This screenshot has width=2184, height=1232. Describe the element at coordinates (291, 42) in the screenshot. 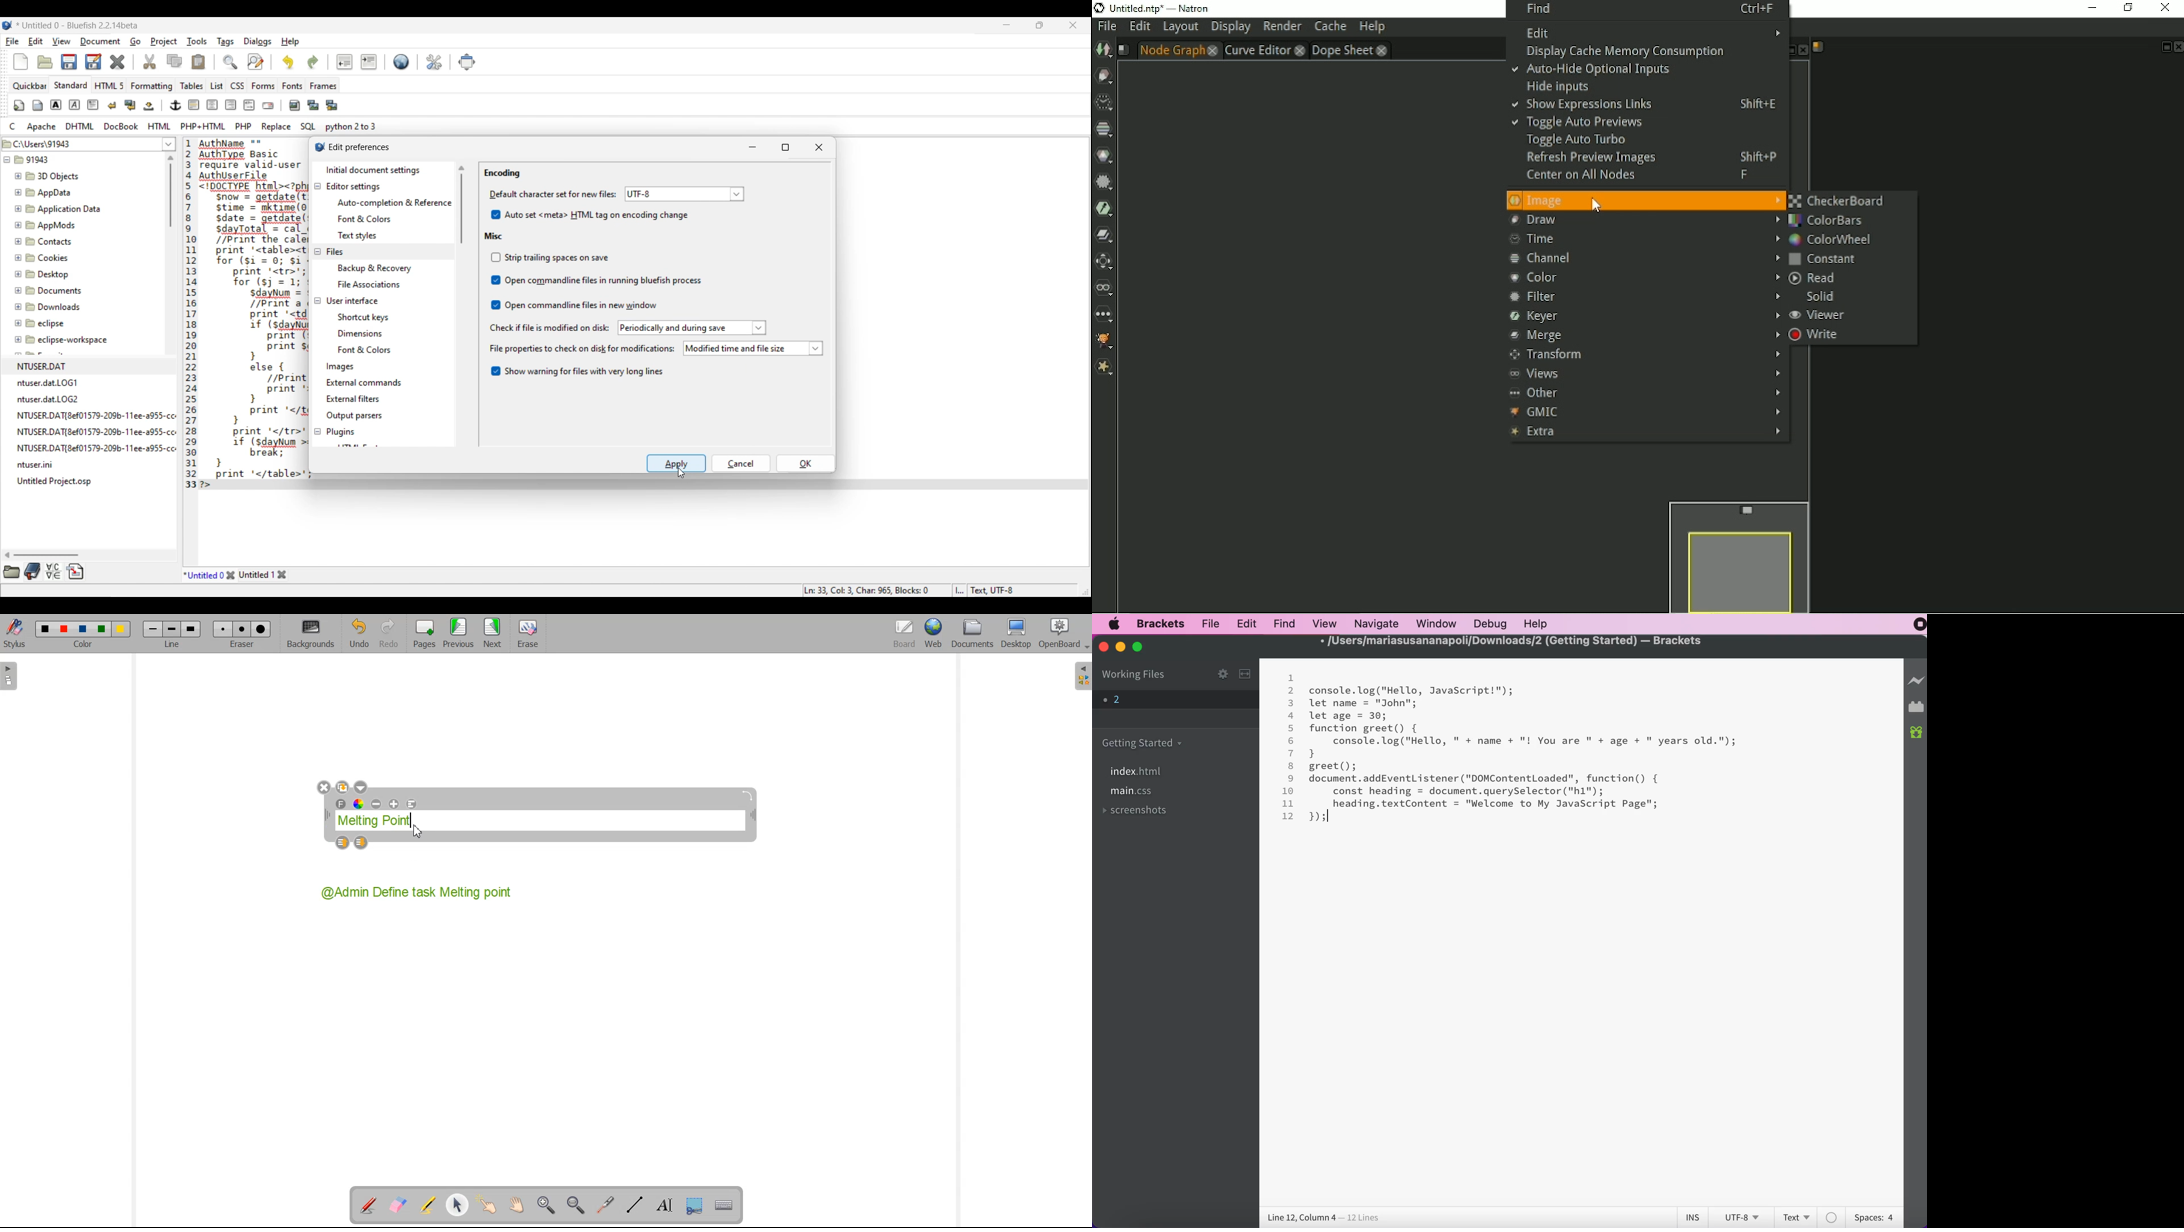

I see `Help menu` at that location.